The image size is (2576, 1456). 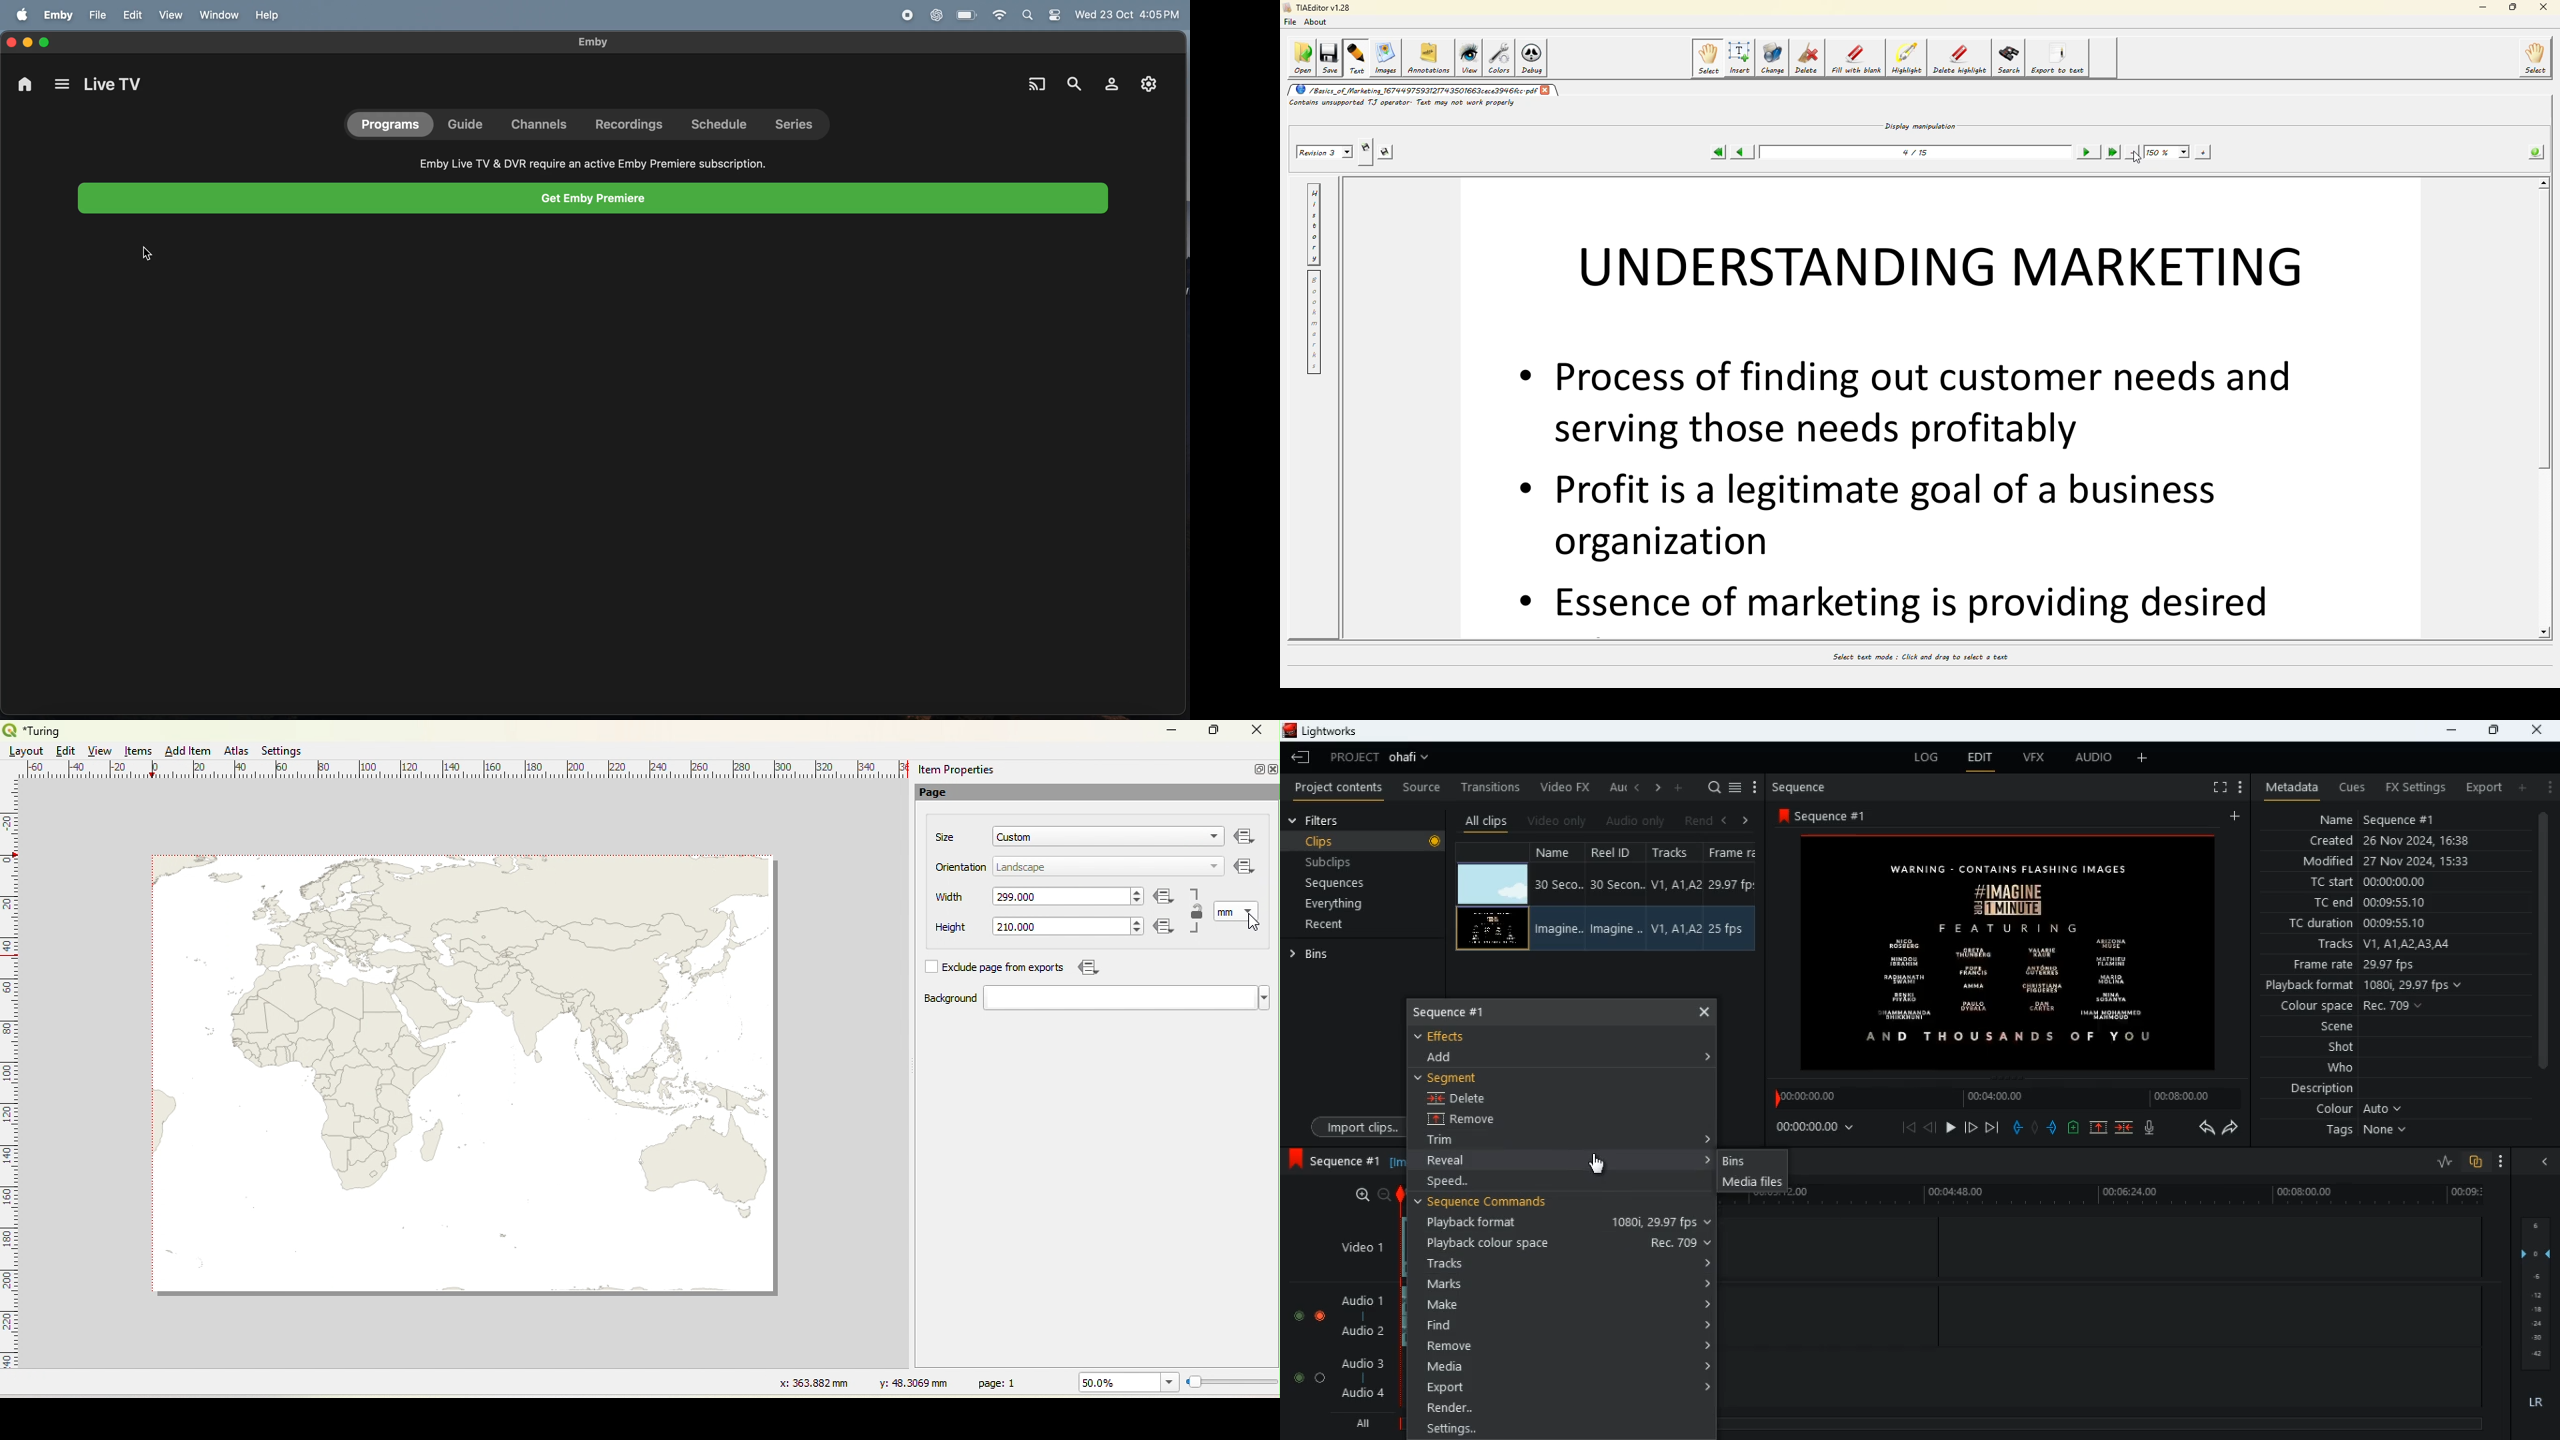 I want to click on merge, so click(x=2125, y=1126).